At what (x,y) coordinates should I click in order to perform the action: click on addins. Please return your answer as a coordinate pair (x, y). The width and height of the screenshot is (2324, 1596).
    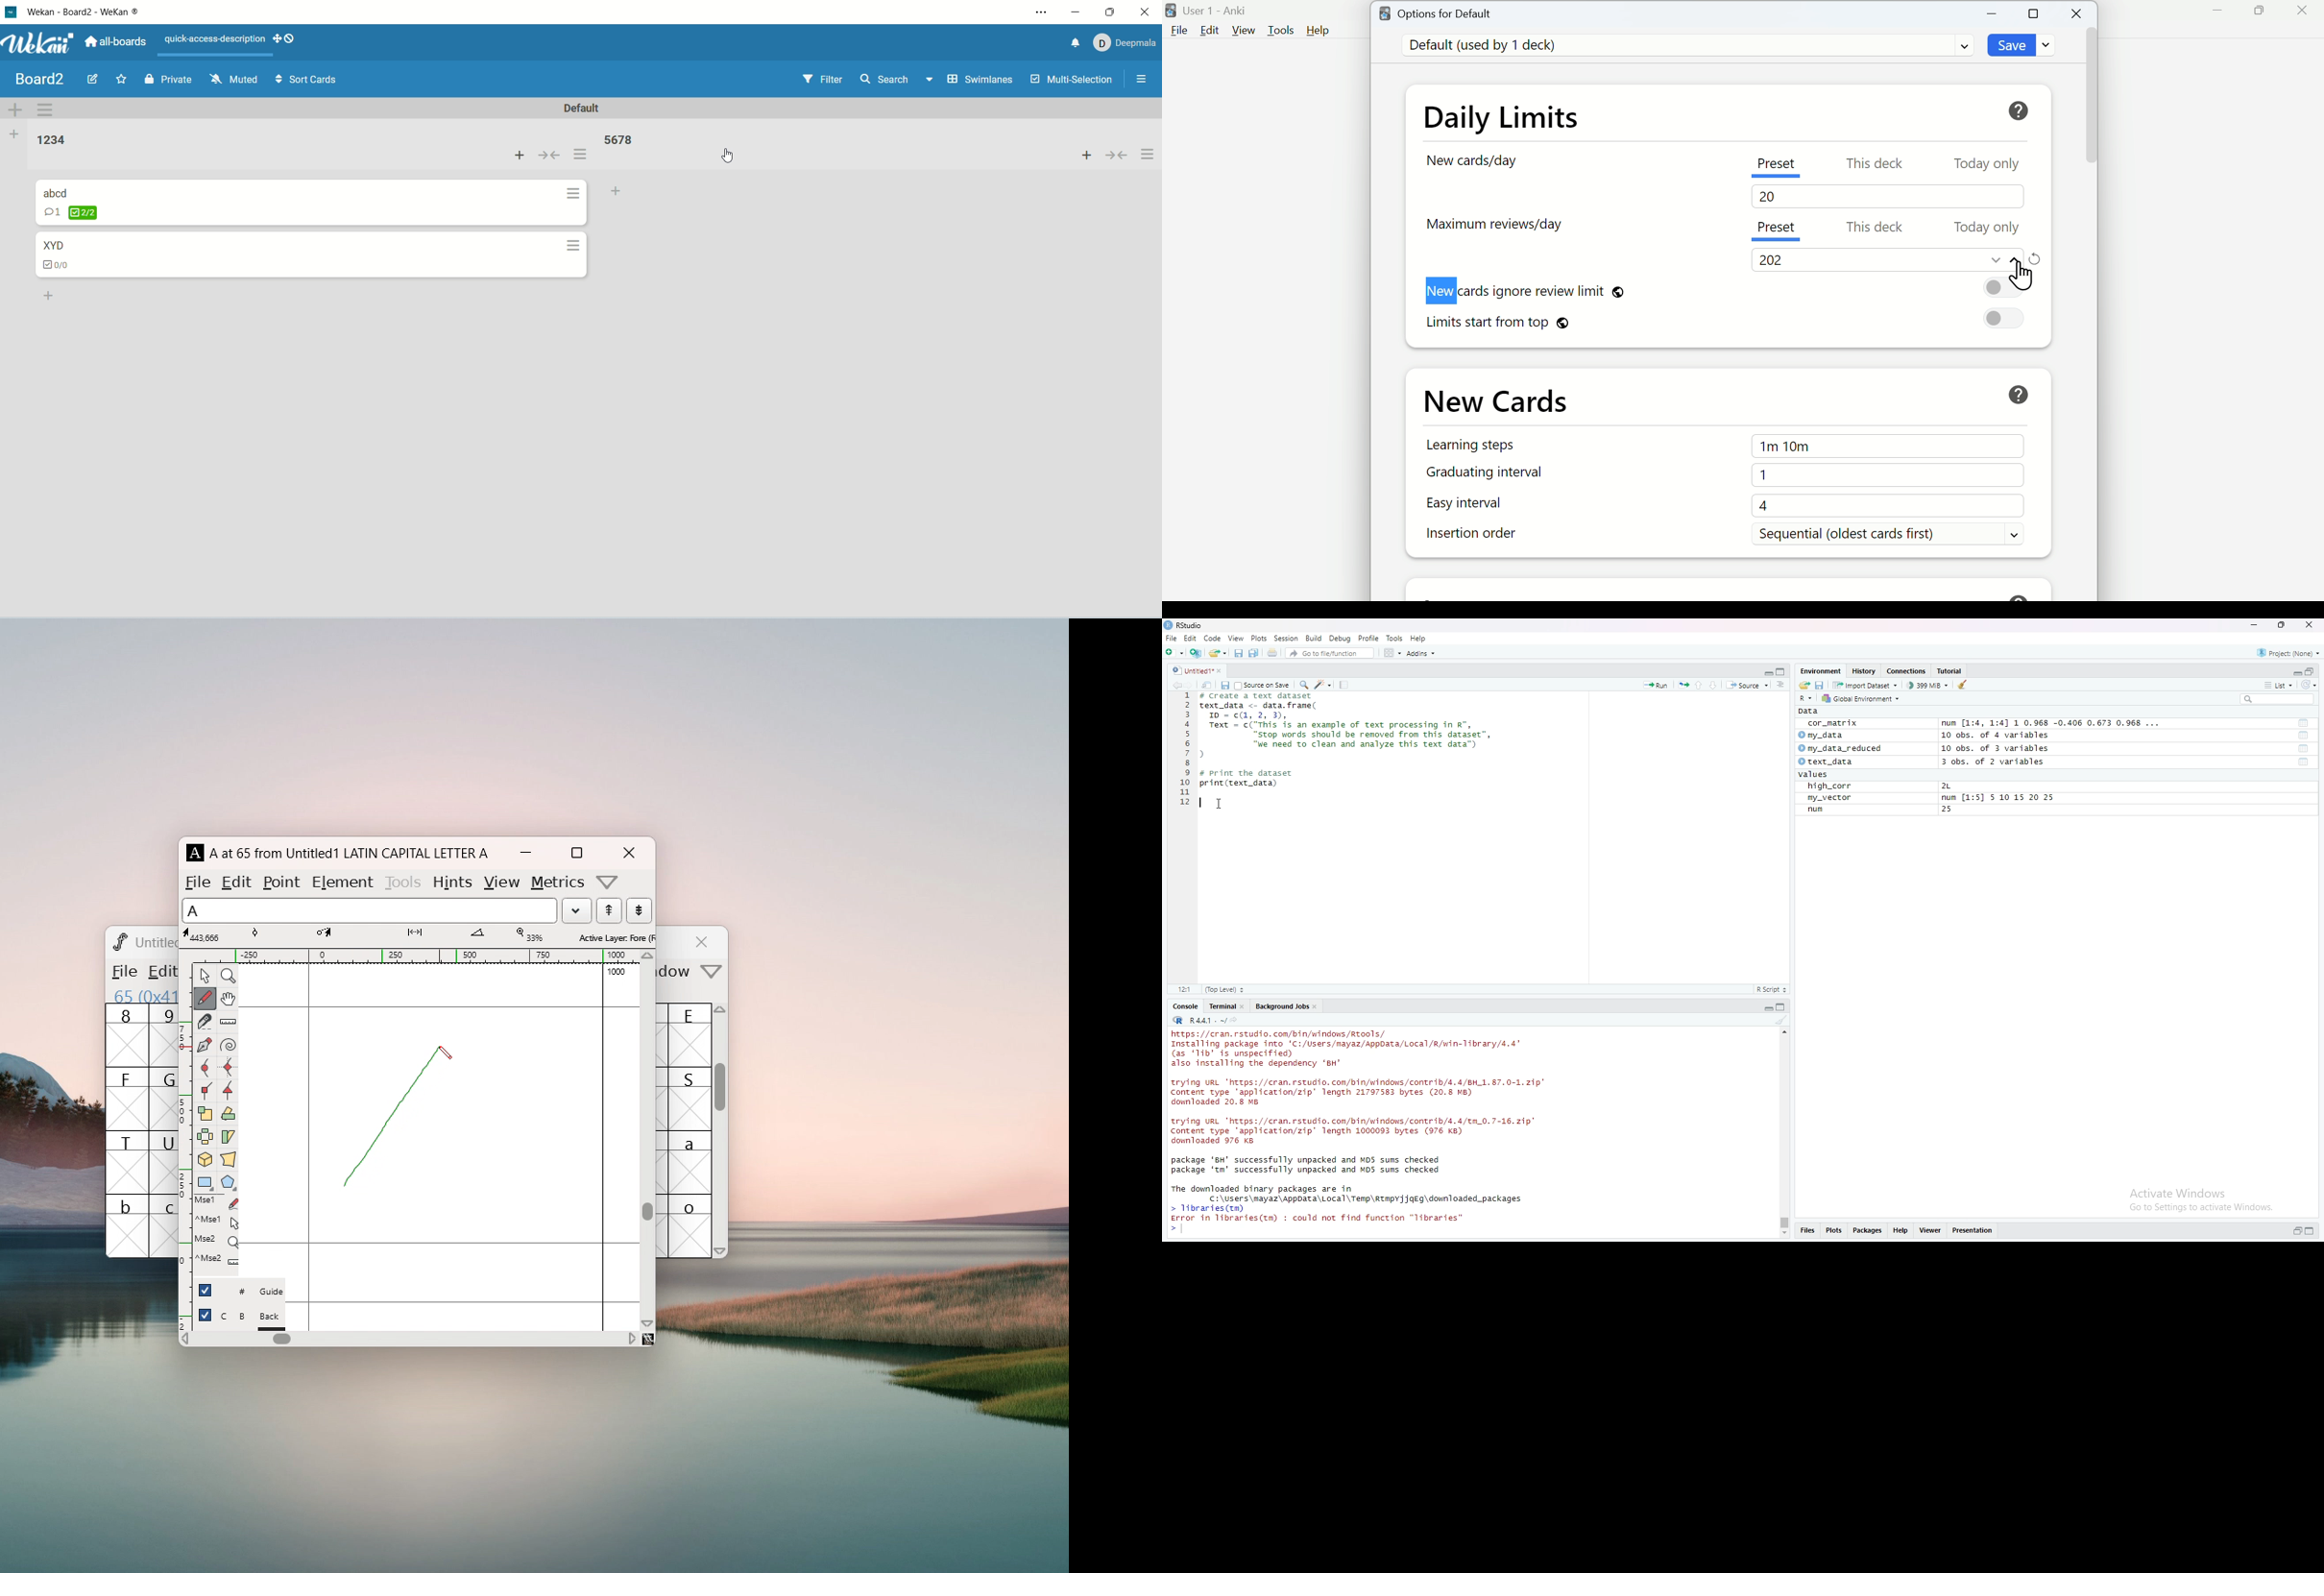
    Looking at the image, I should click on (1423, 654).